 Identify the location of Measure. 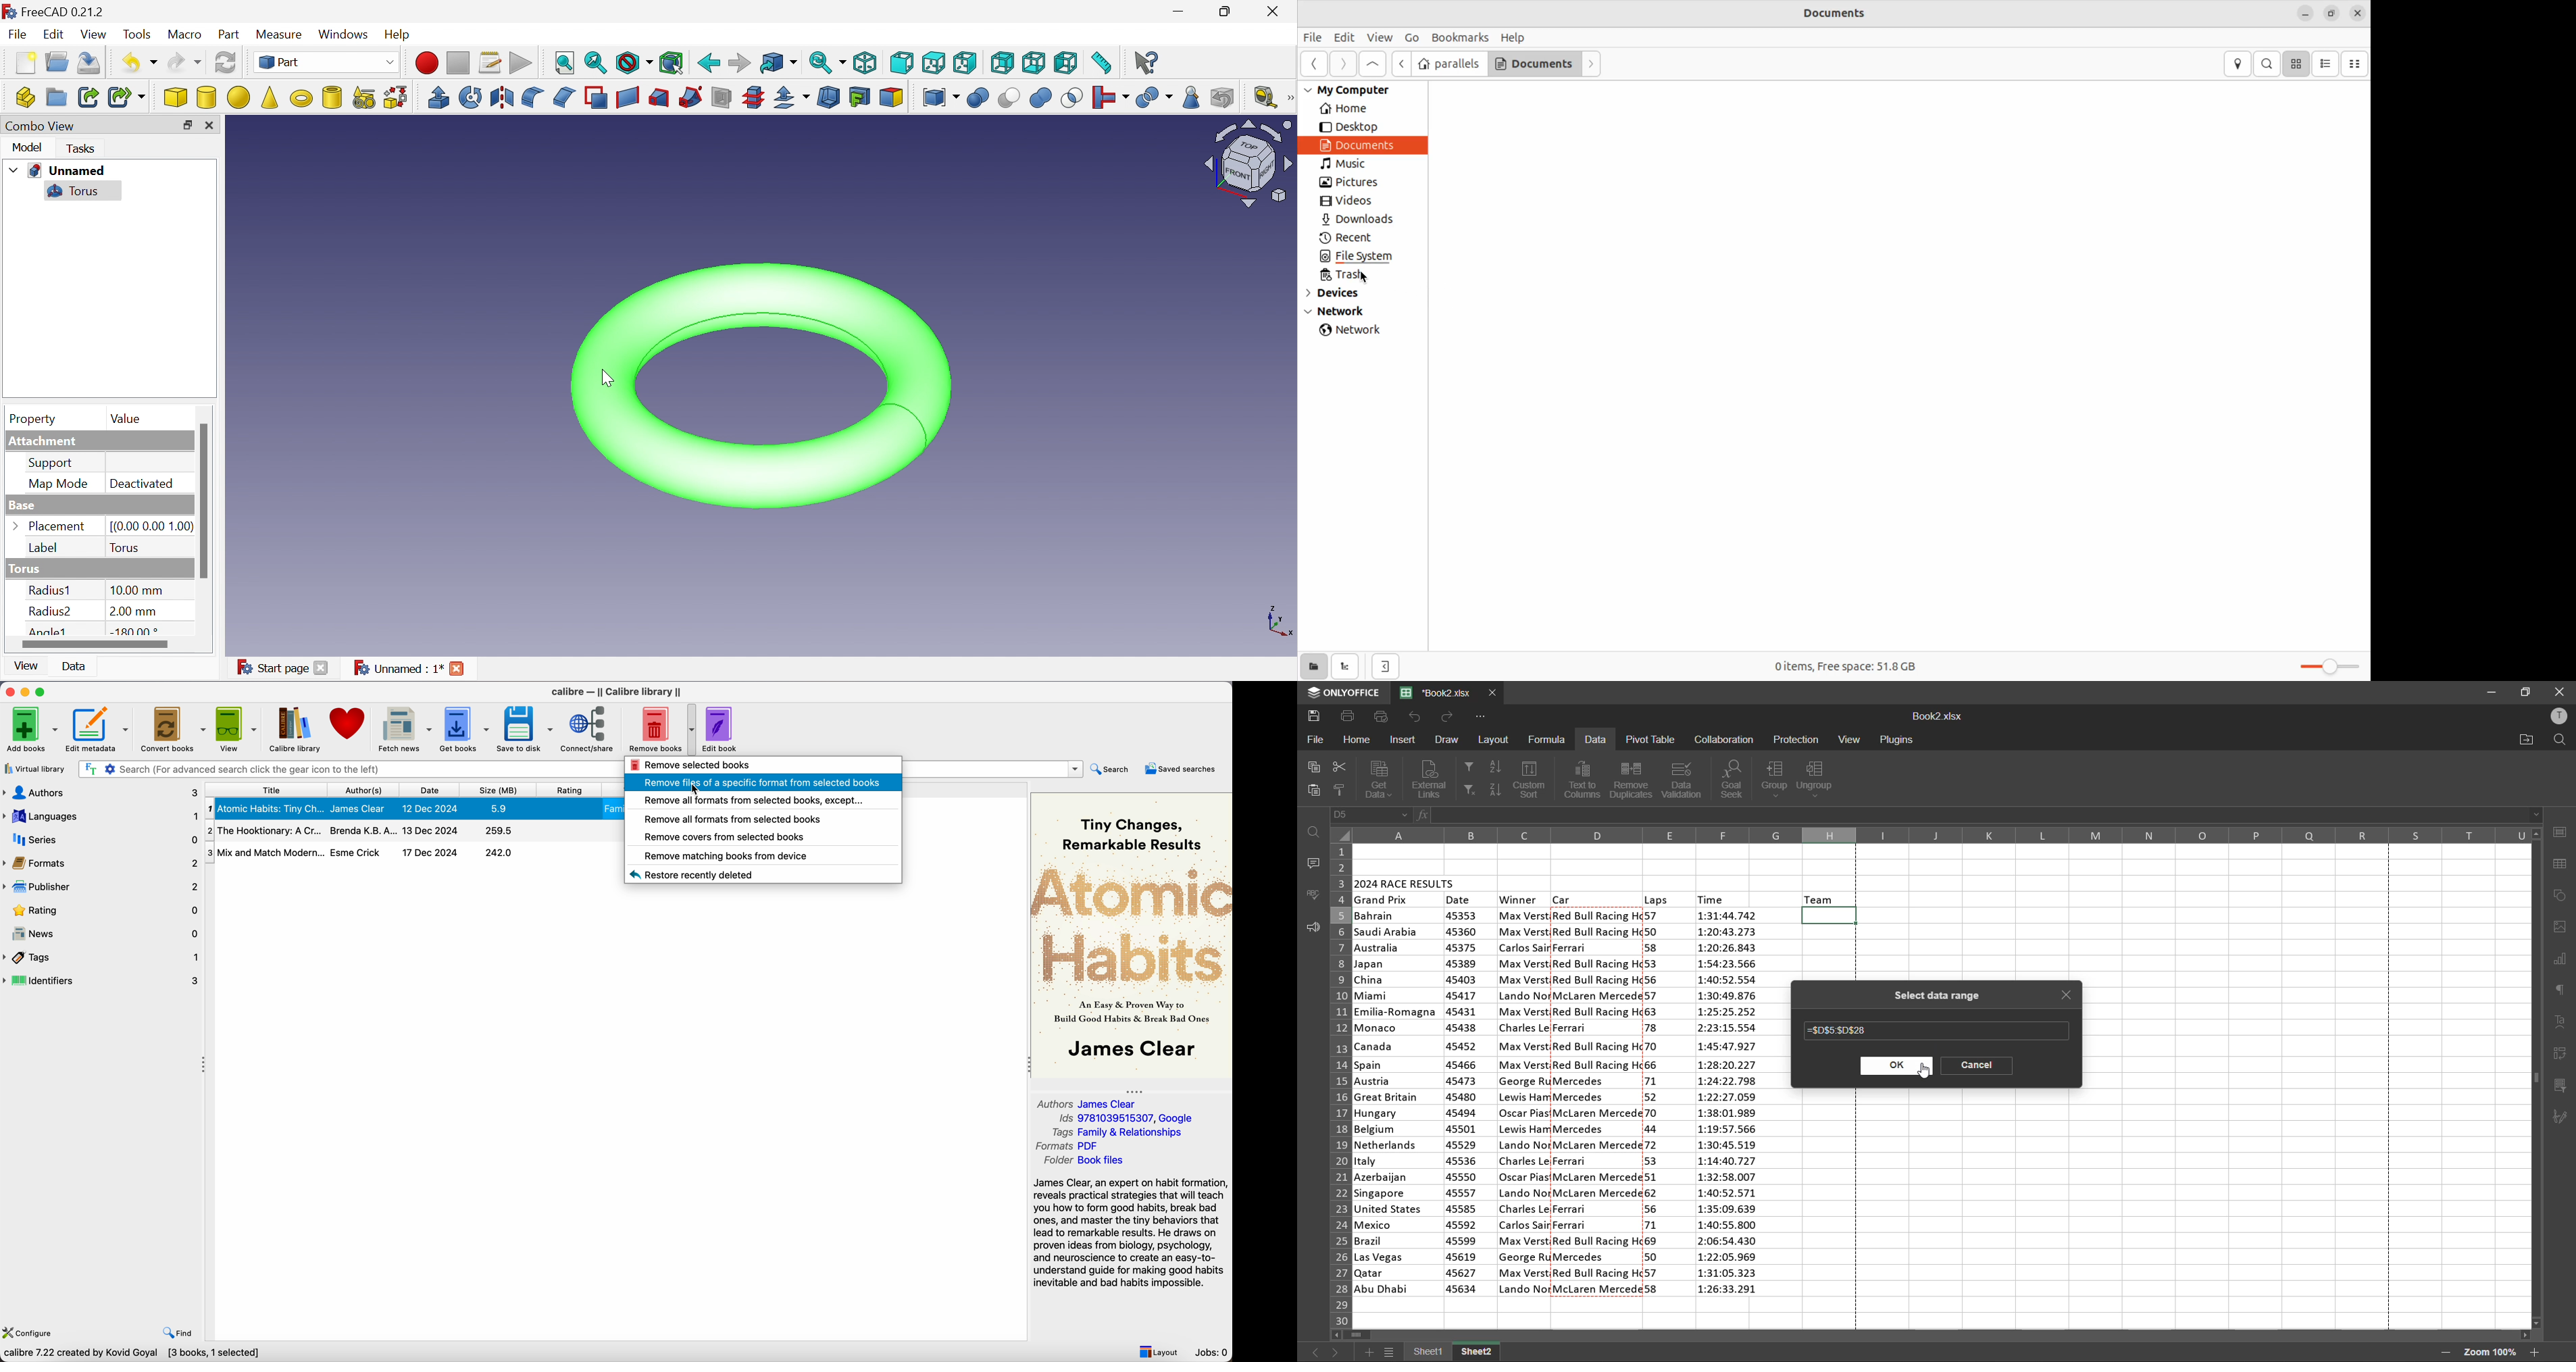
(280, 32).